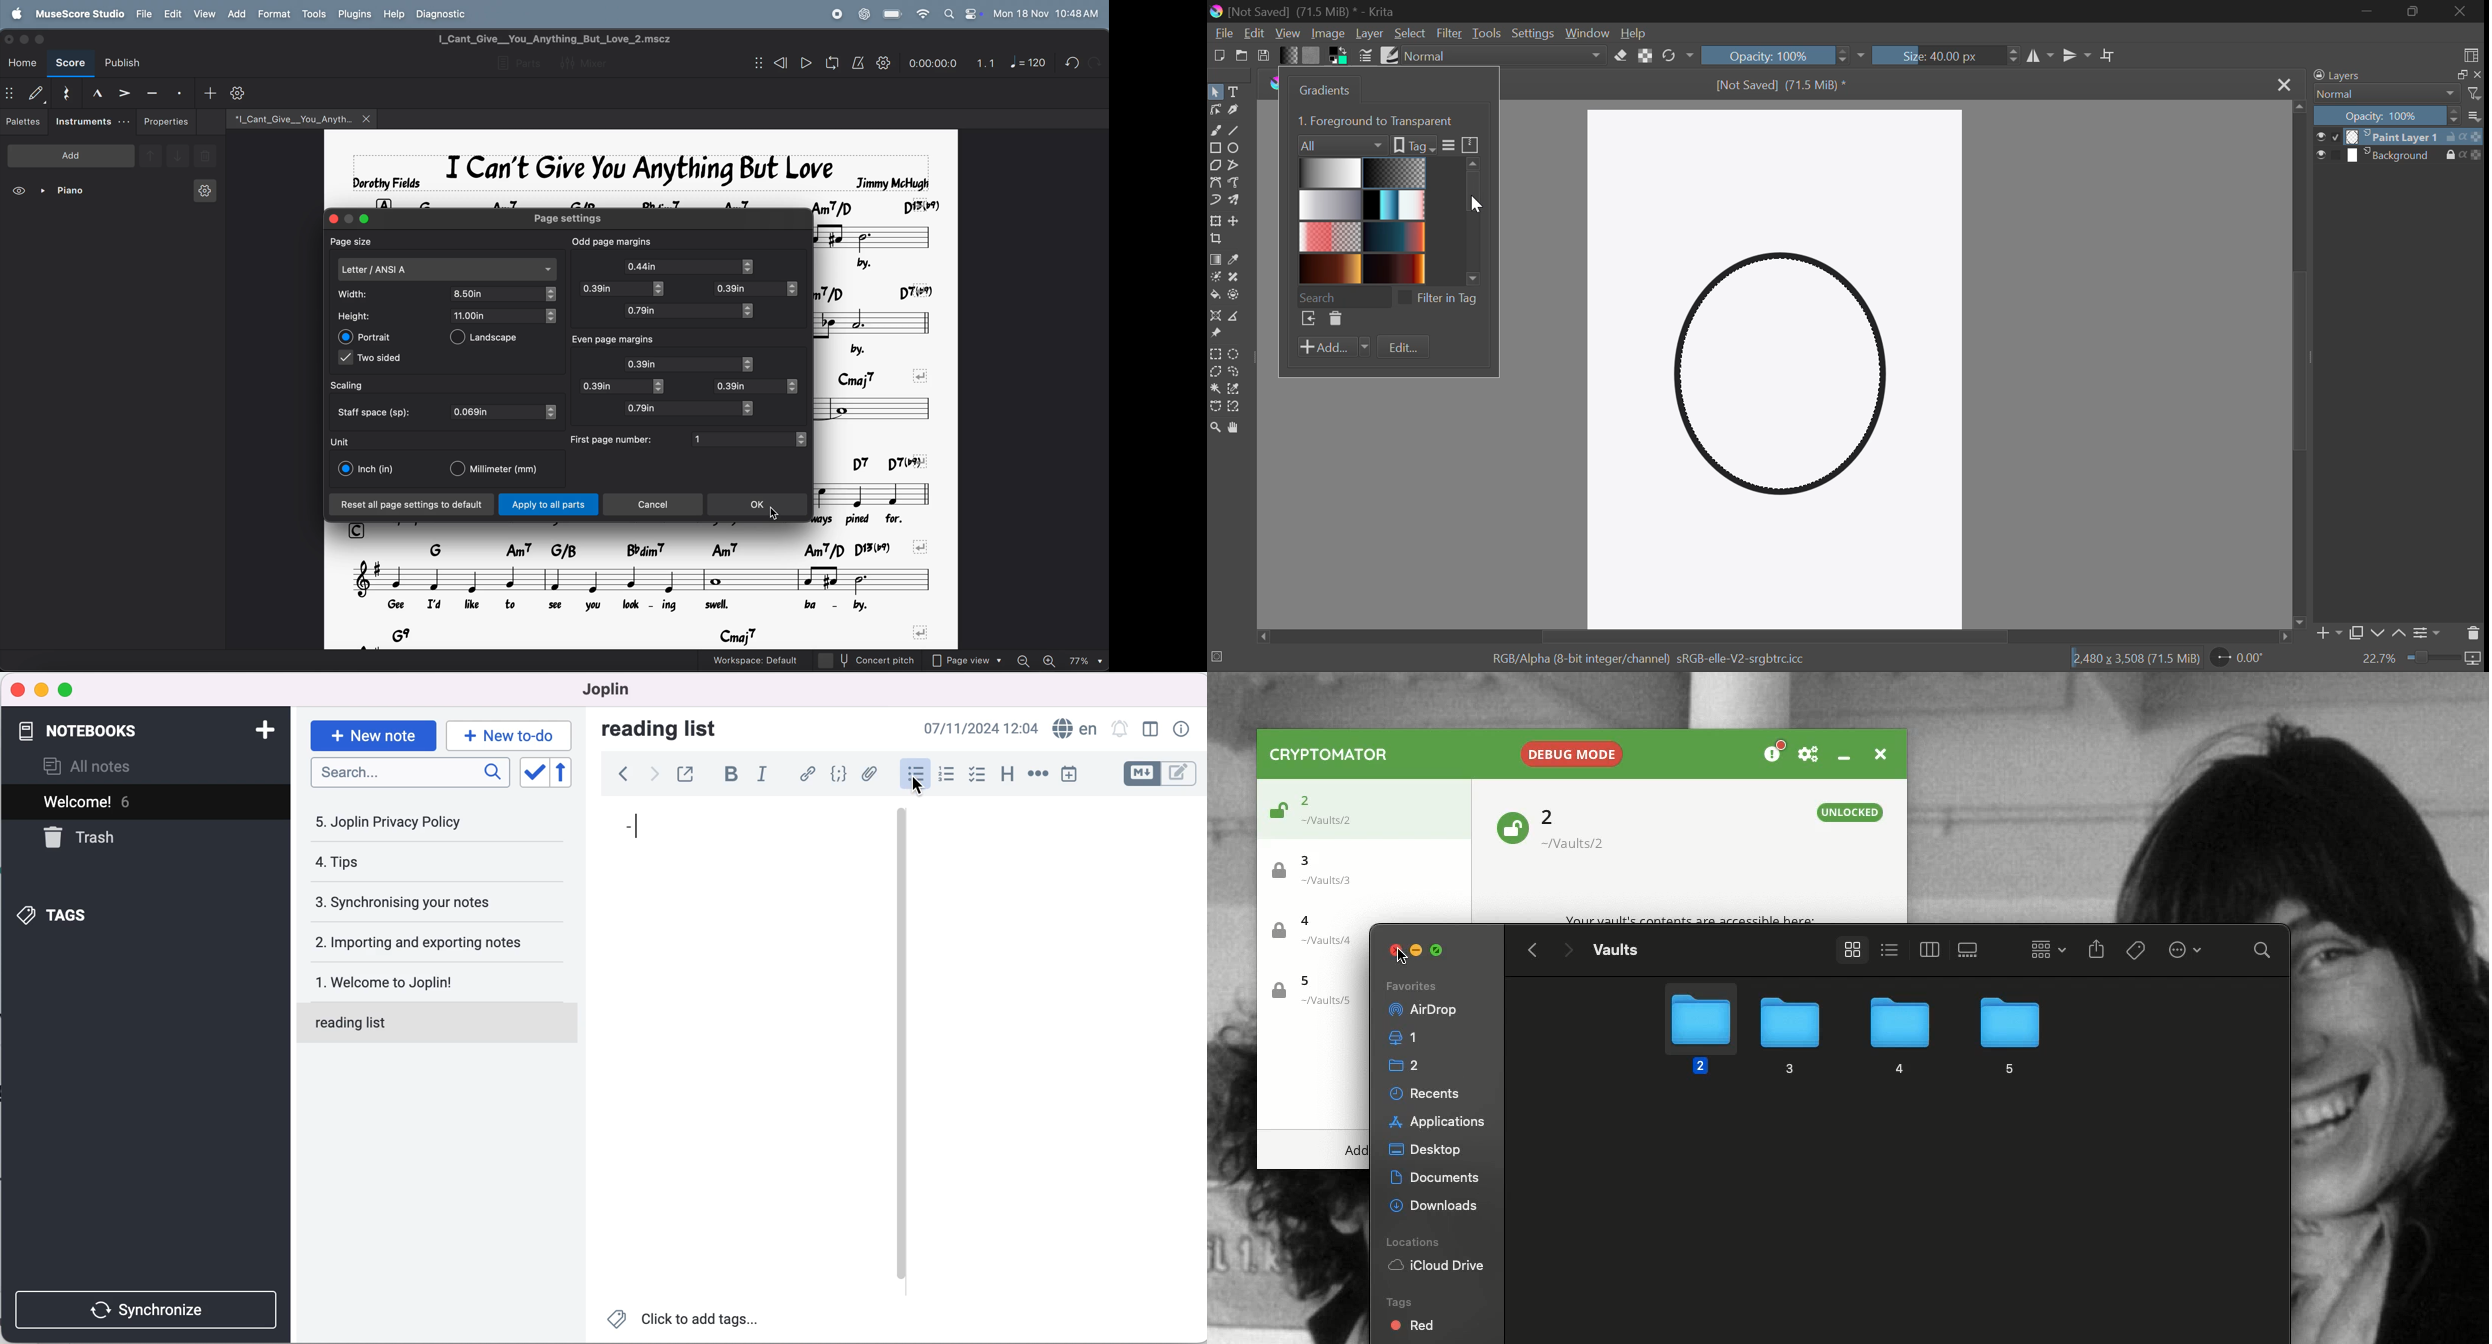 The width and height of the screenshot is (2492, 1344). What do you see at coordinates (534, 774) in the screenshot?
I see `toggle sort order field` at bounding box center [534, 774].